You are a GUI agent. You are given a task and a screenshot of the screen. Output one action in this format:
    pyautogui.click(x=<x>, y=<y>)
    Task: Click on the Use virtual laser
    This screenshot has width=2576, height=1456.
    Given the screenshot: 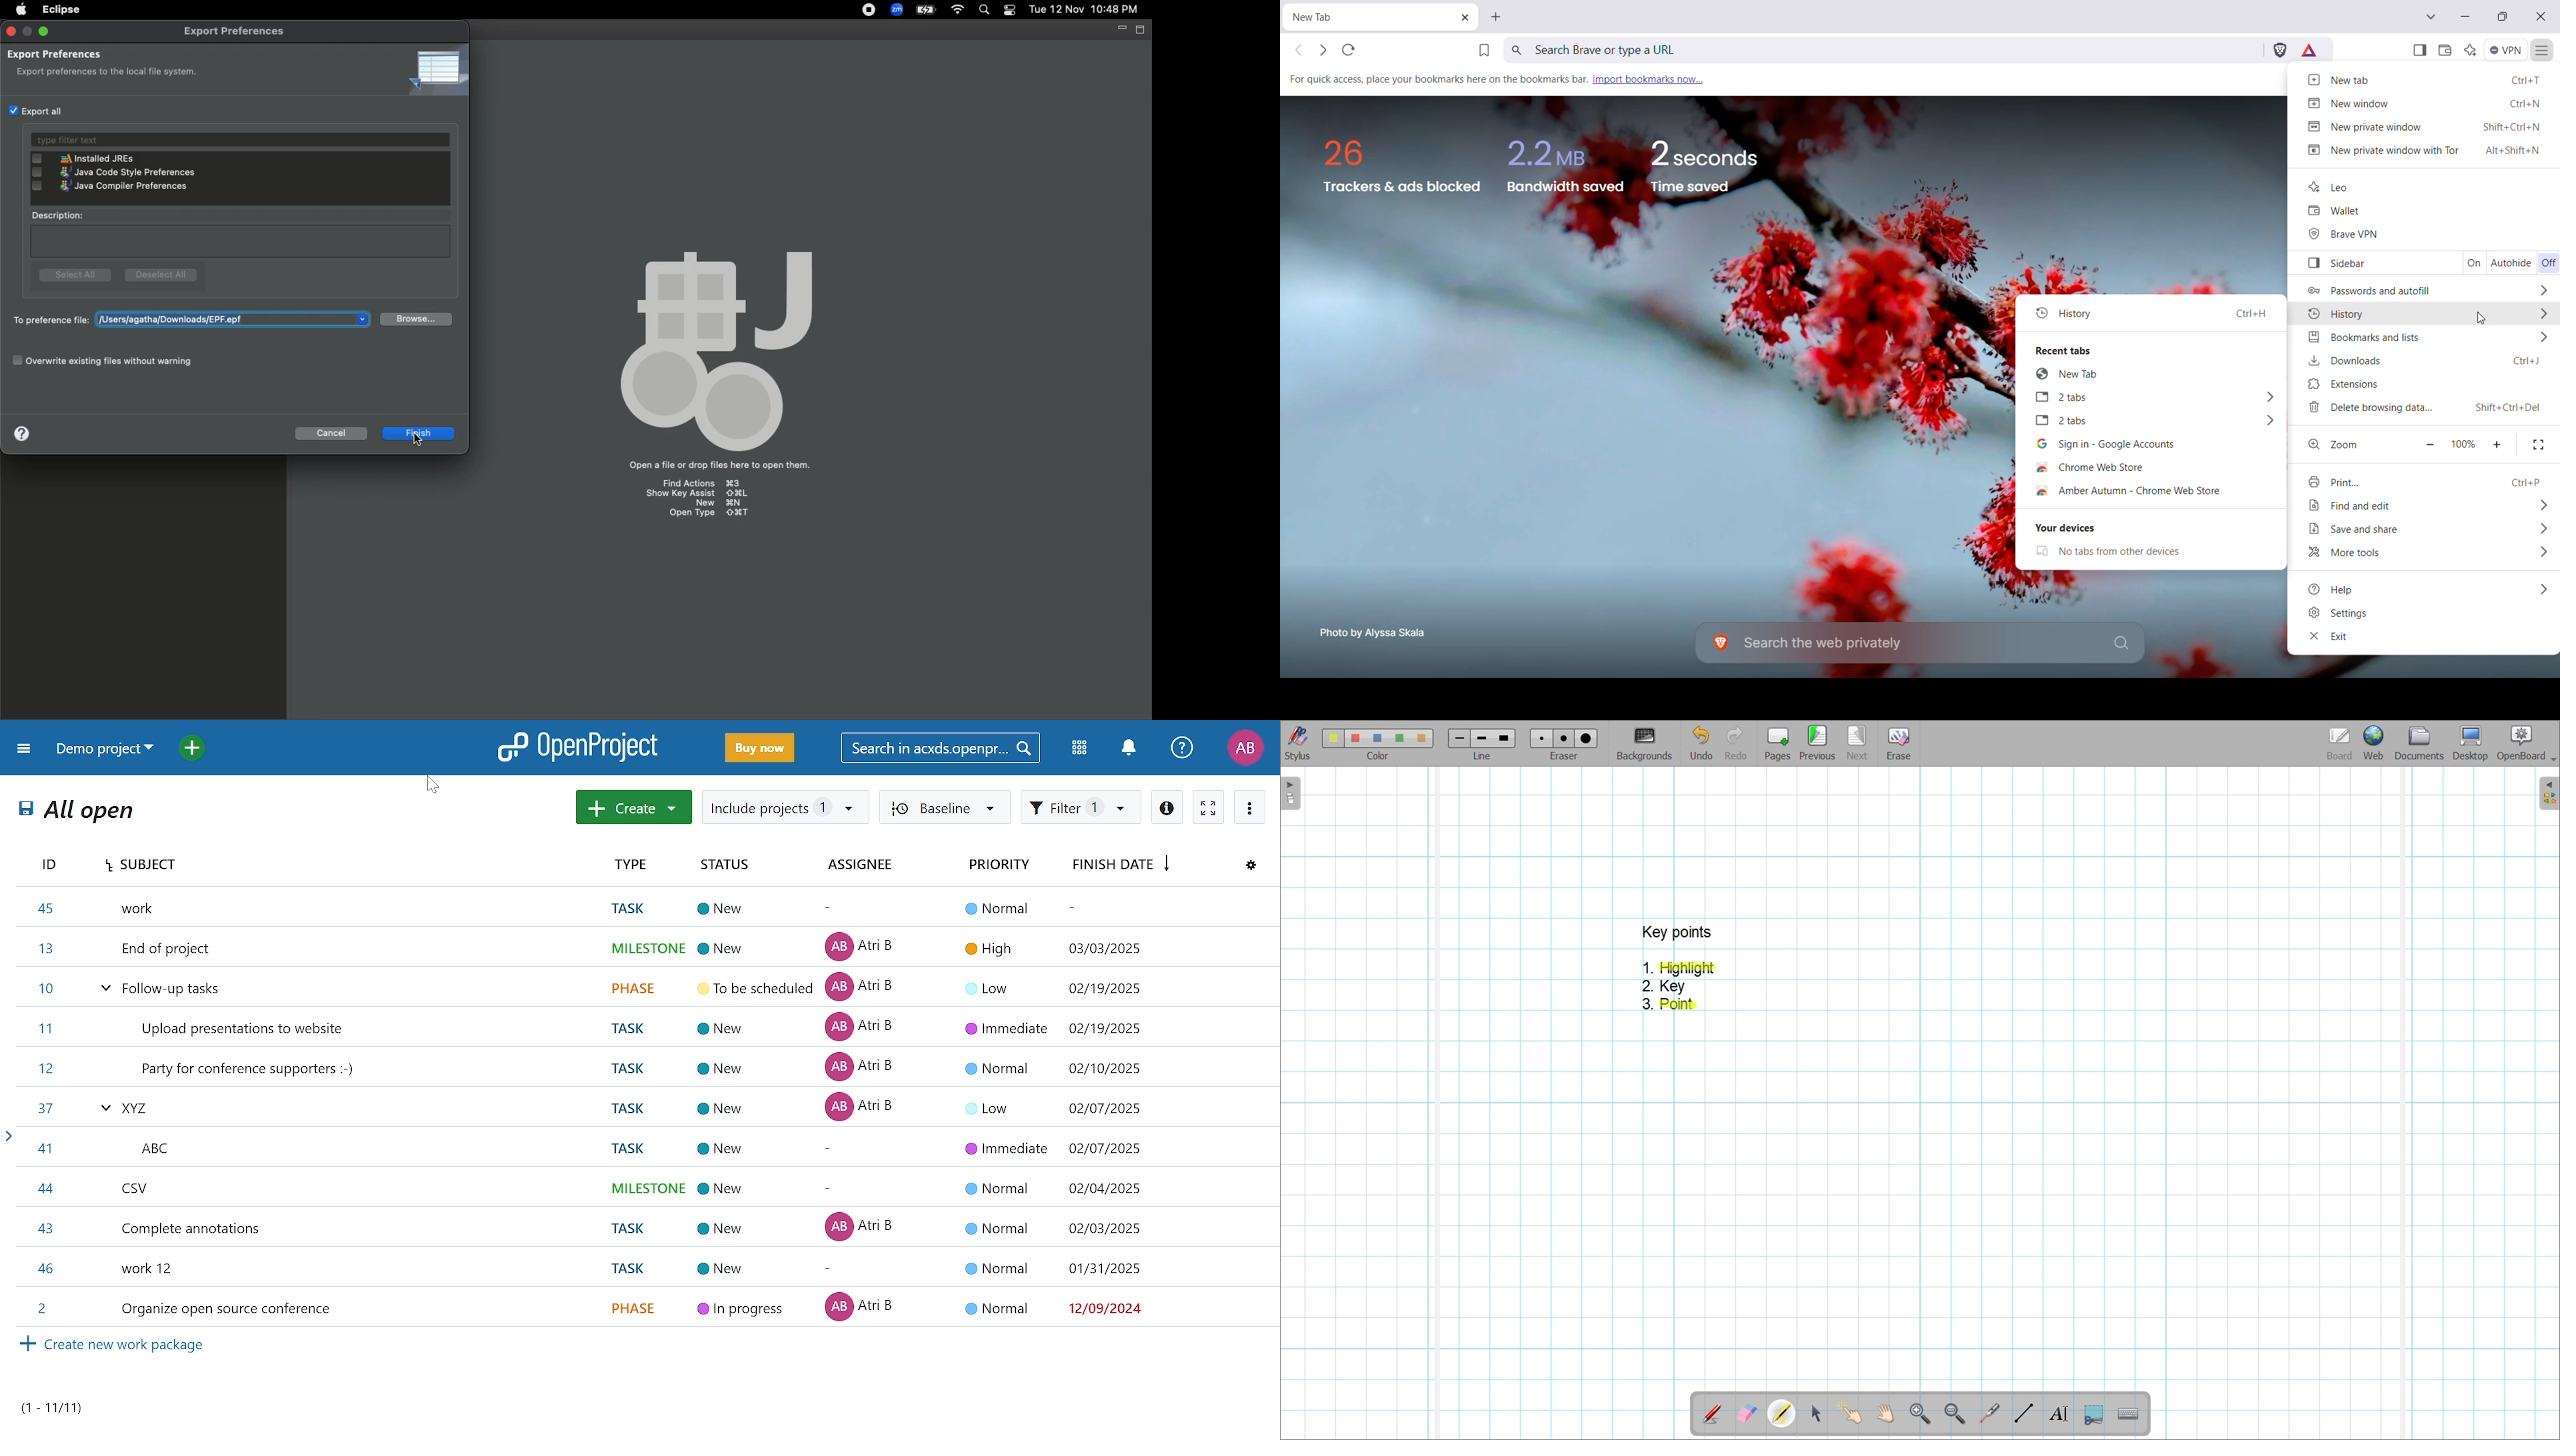 What is the action you would take?
    pyautogui.click(x=1989, y=1414)
    